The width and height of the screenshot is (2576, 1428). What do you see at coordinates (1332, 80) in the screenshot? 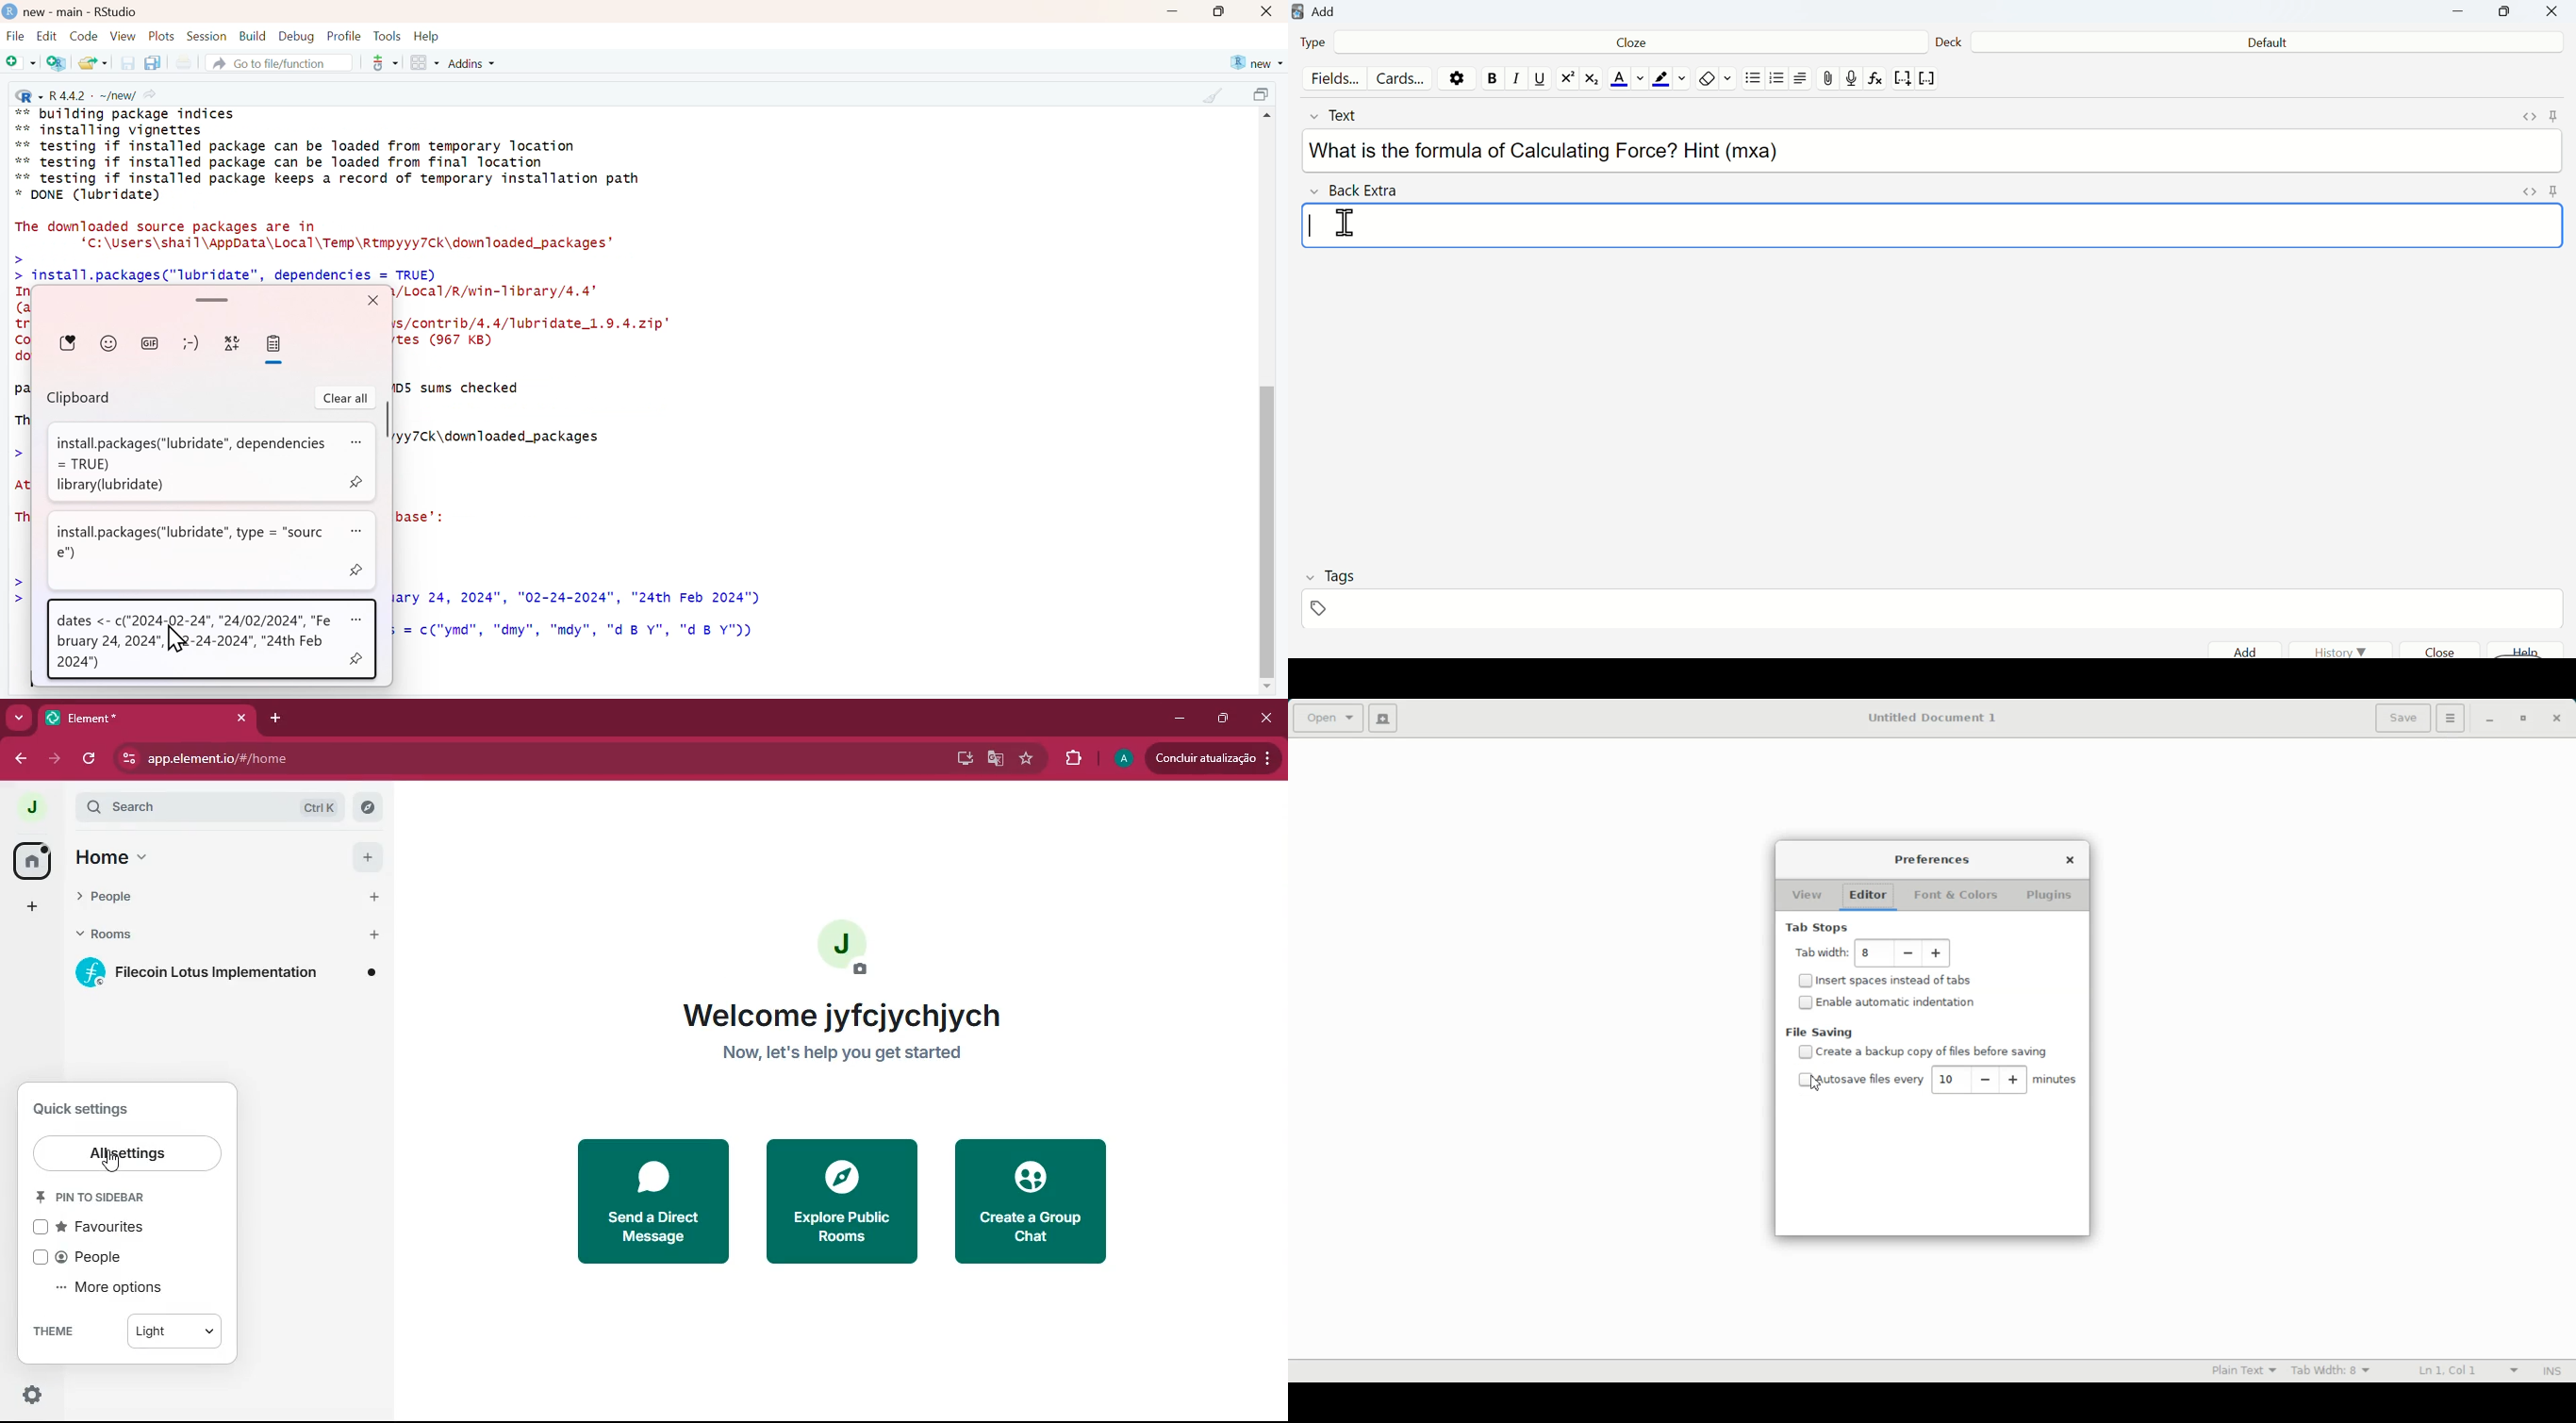
I see `Fields` at bounding box center [1332, 80].